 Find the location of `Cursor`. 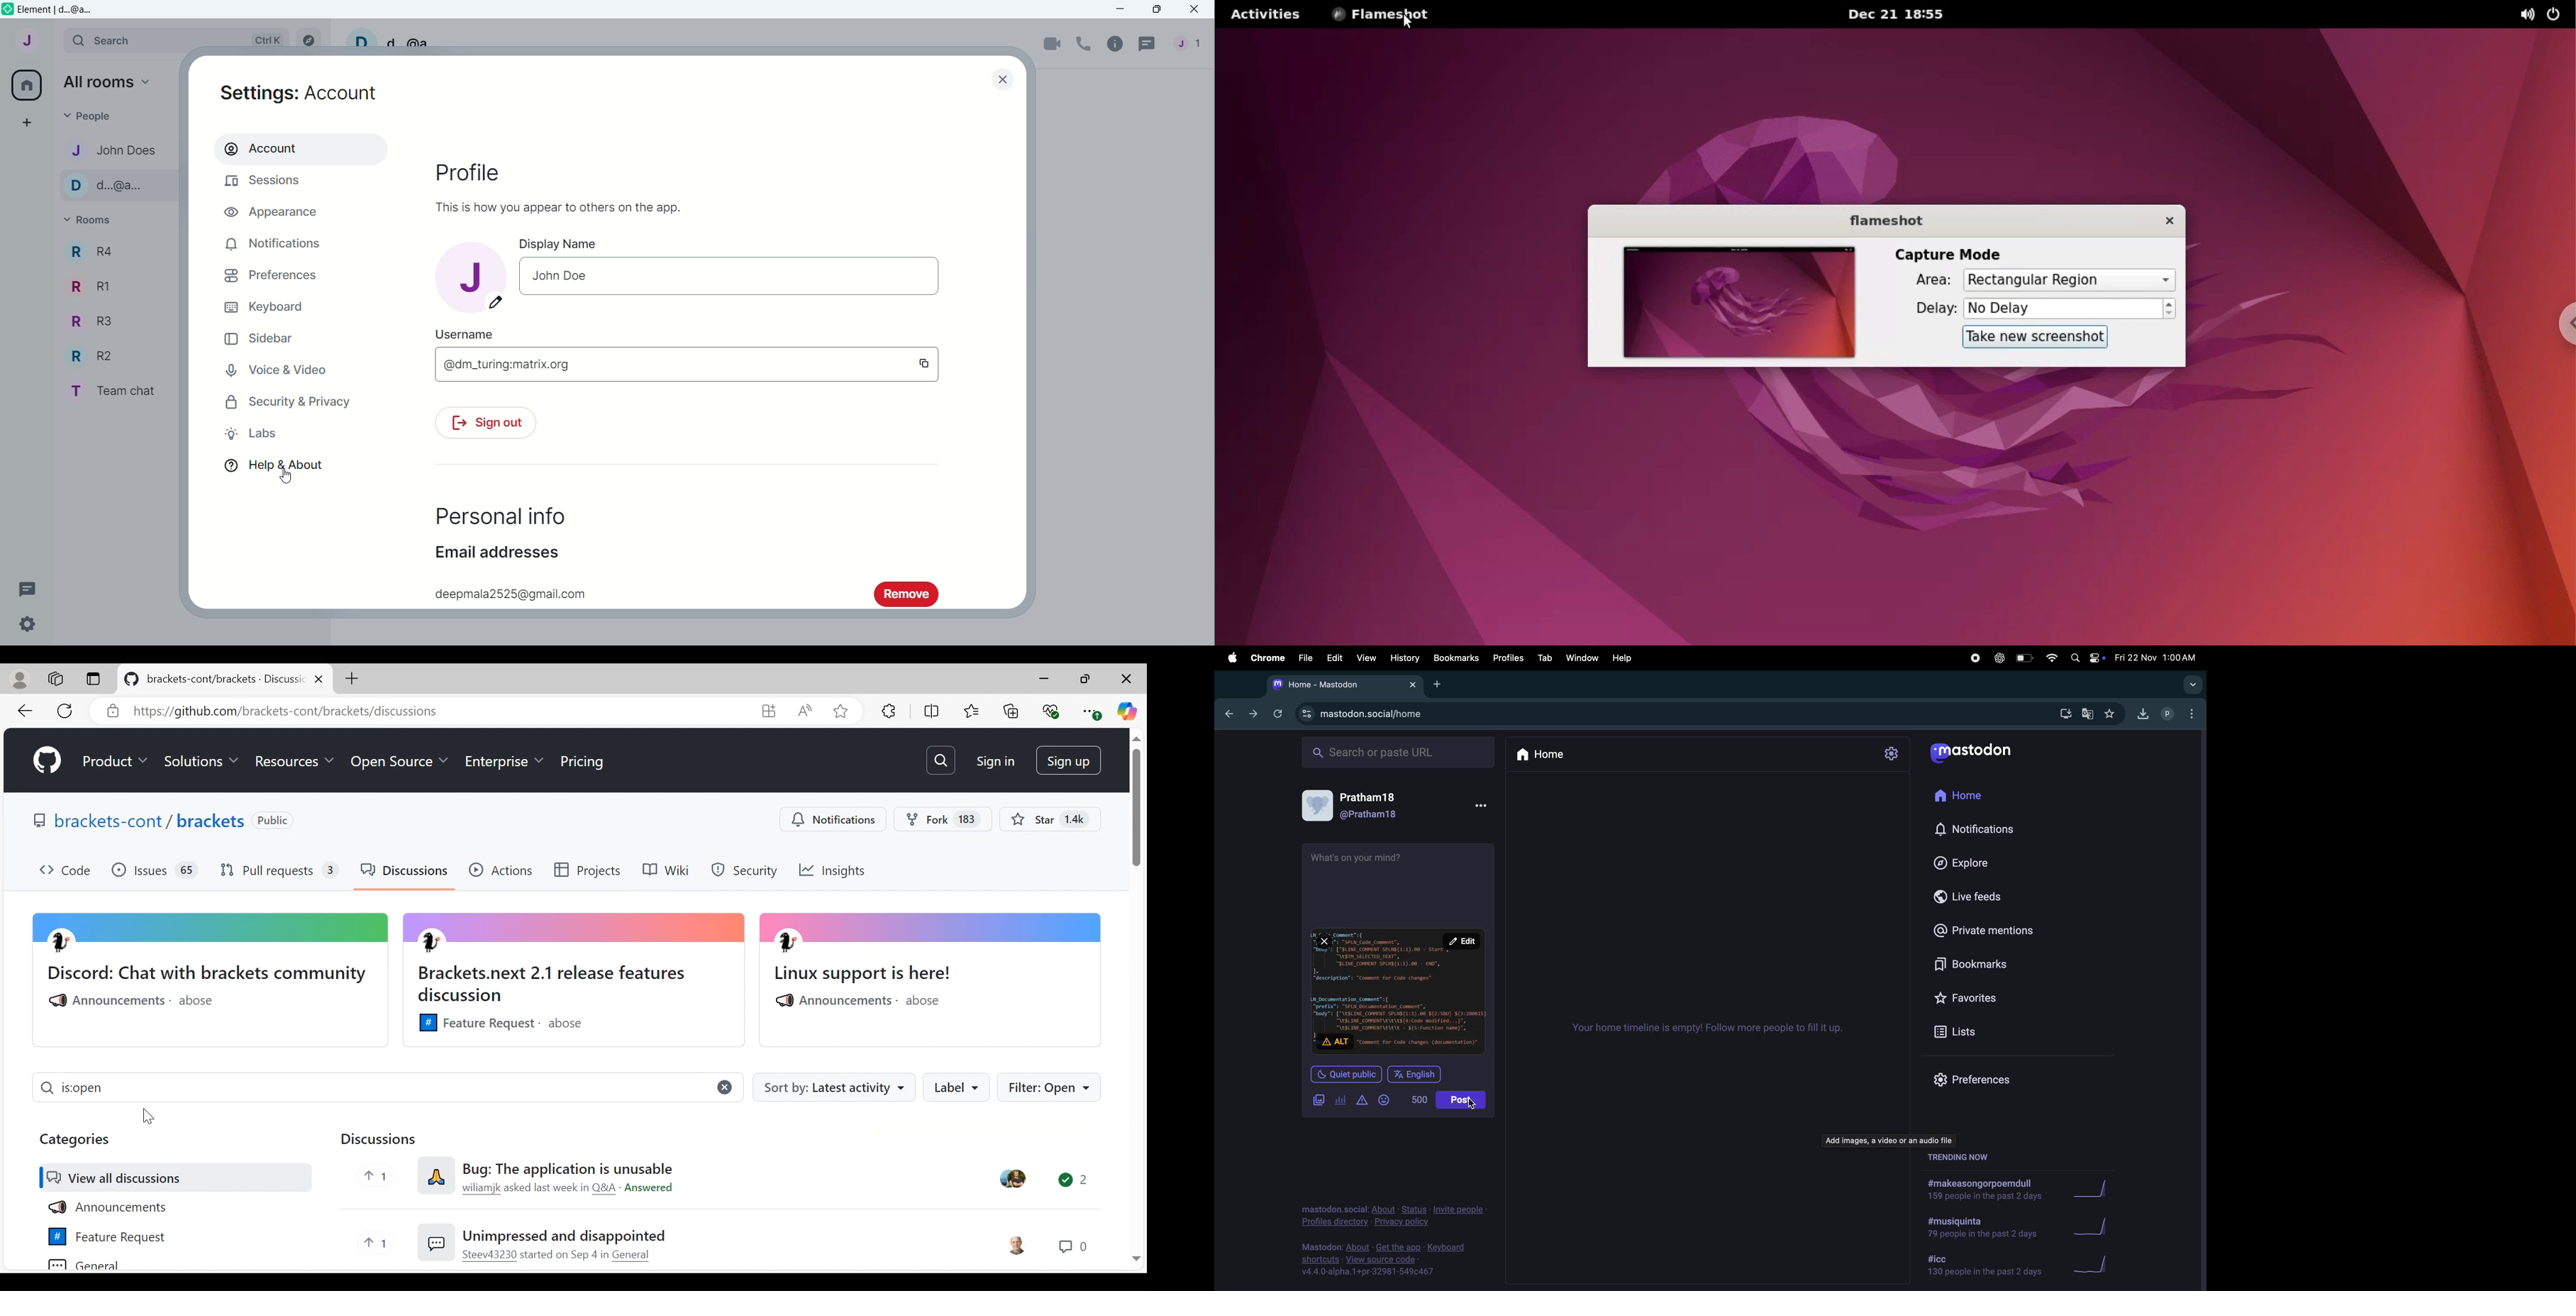

Cursor is located at coordinates (148, 1115).